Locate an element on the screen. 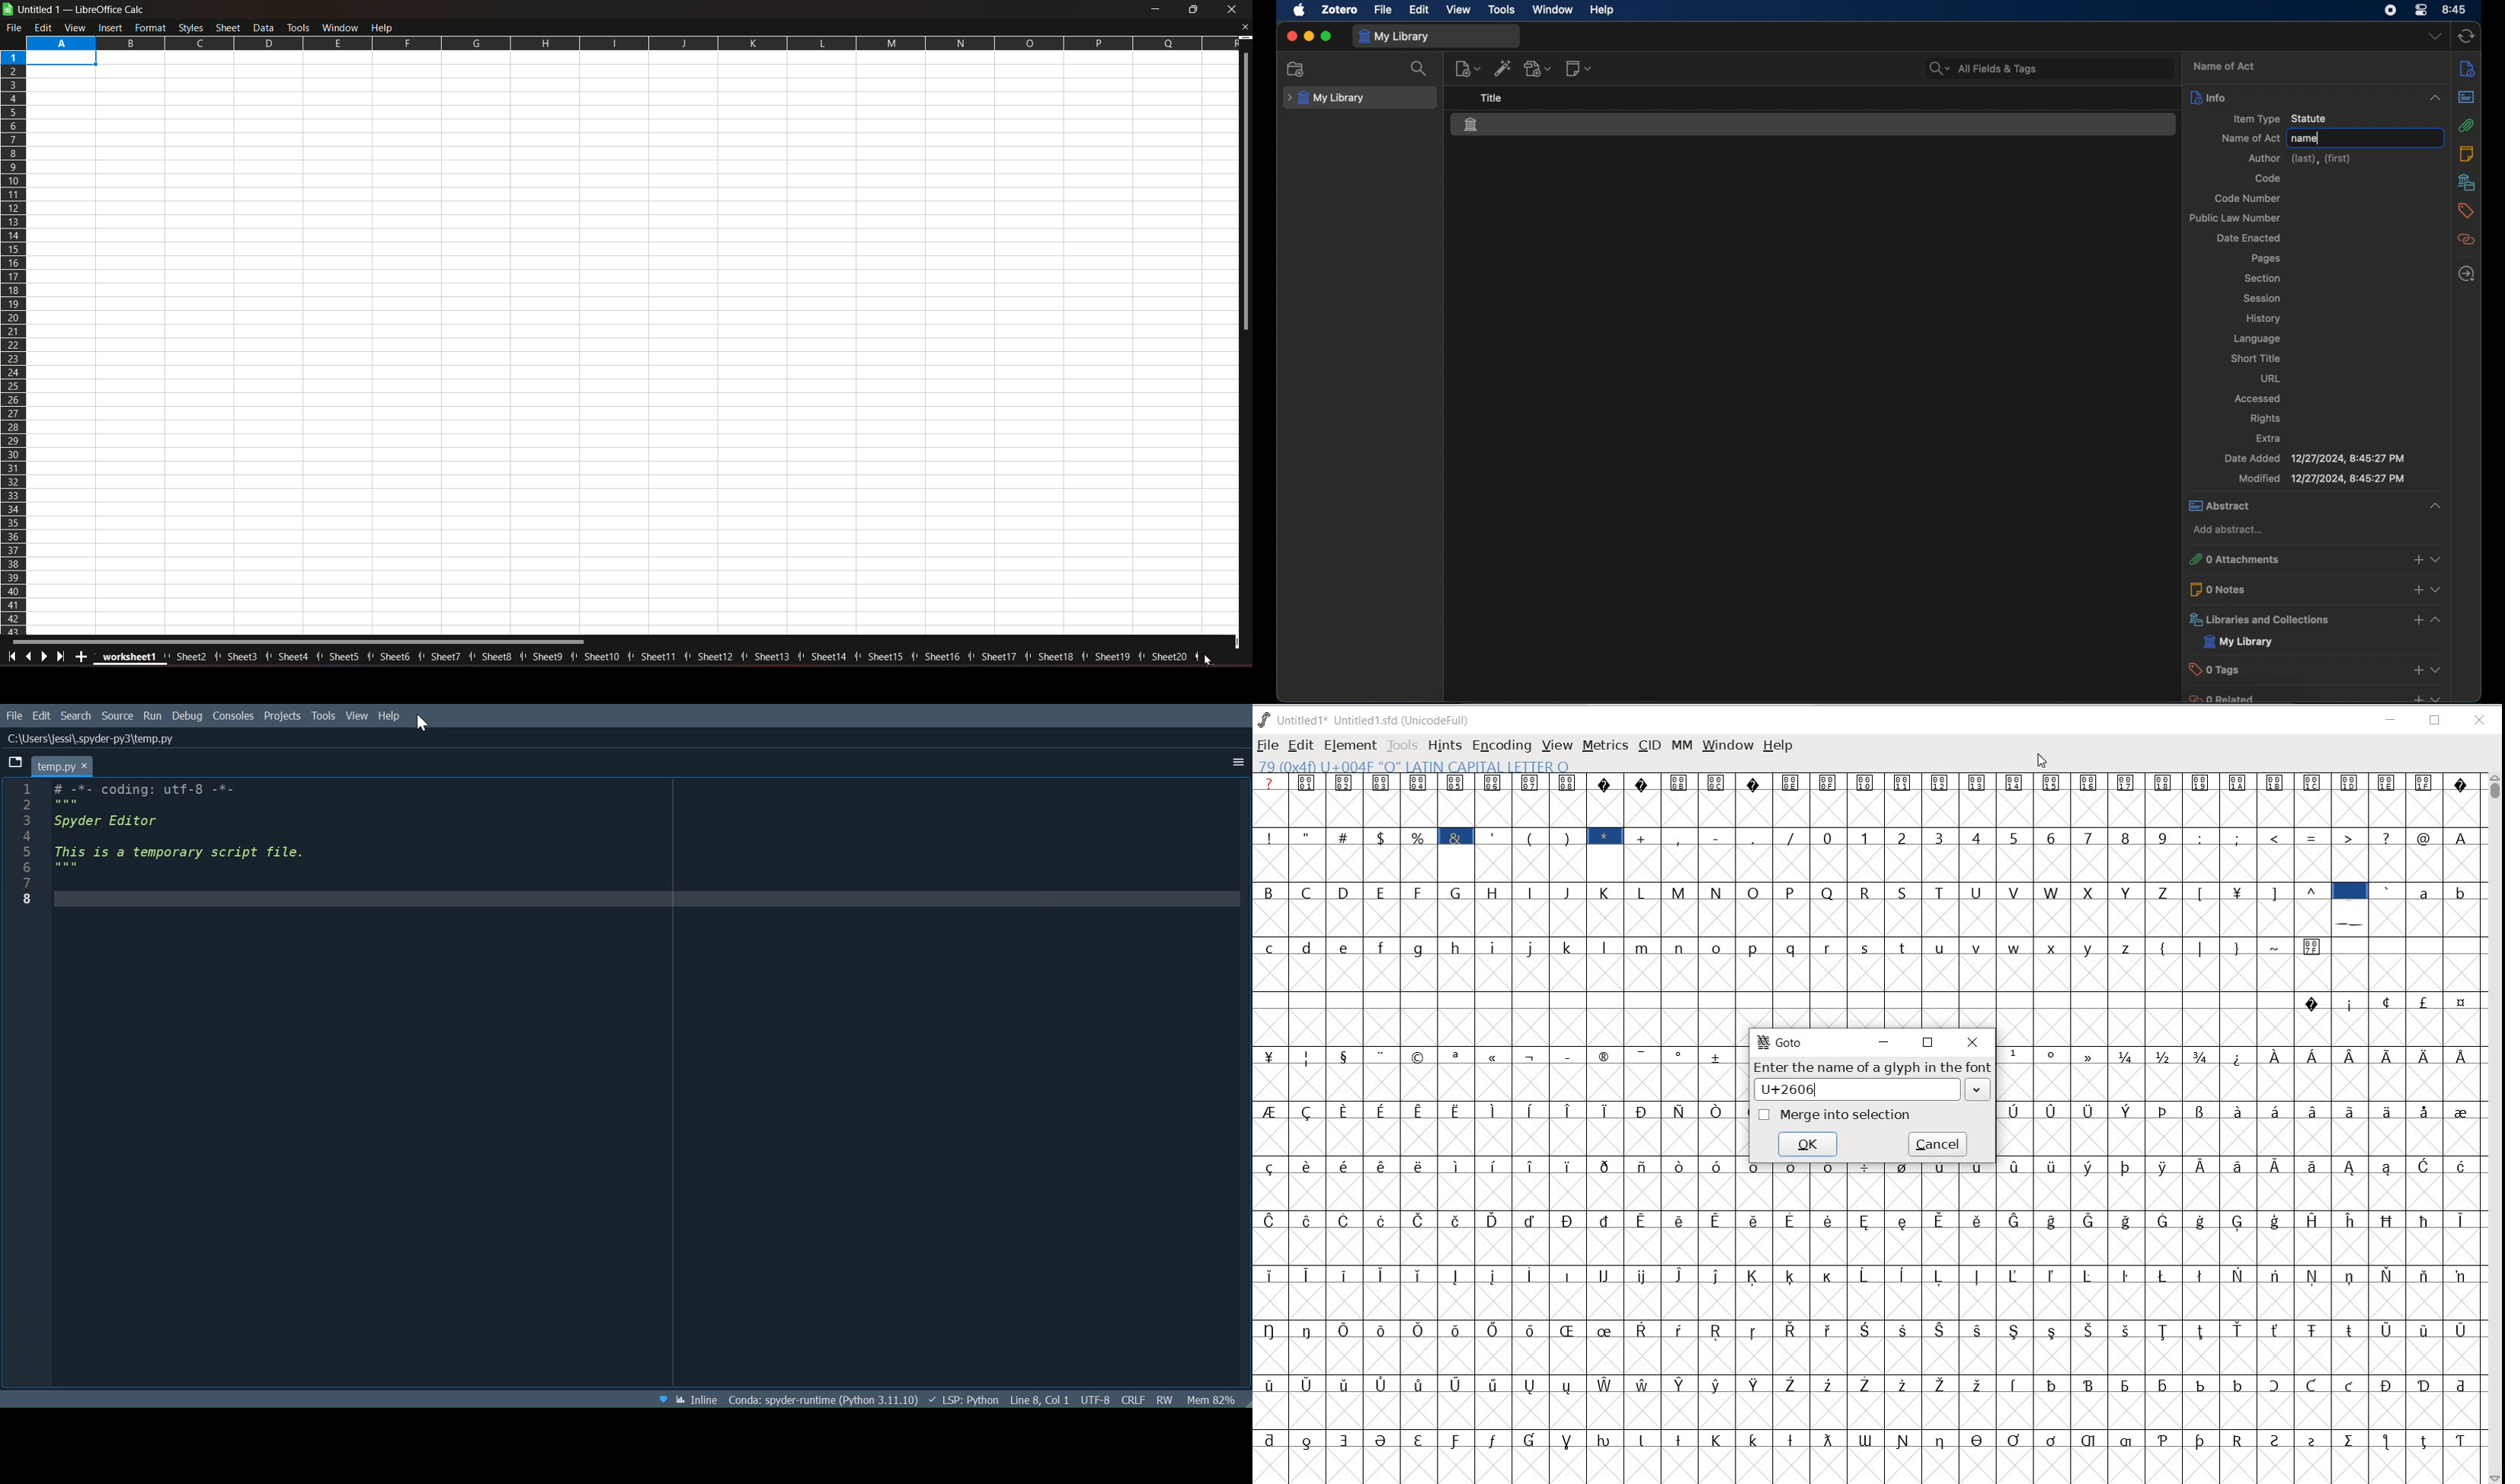 This screenshot has height=1484, width=2520. code is located at coordinates (2268, 178).